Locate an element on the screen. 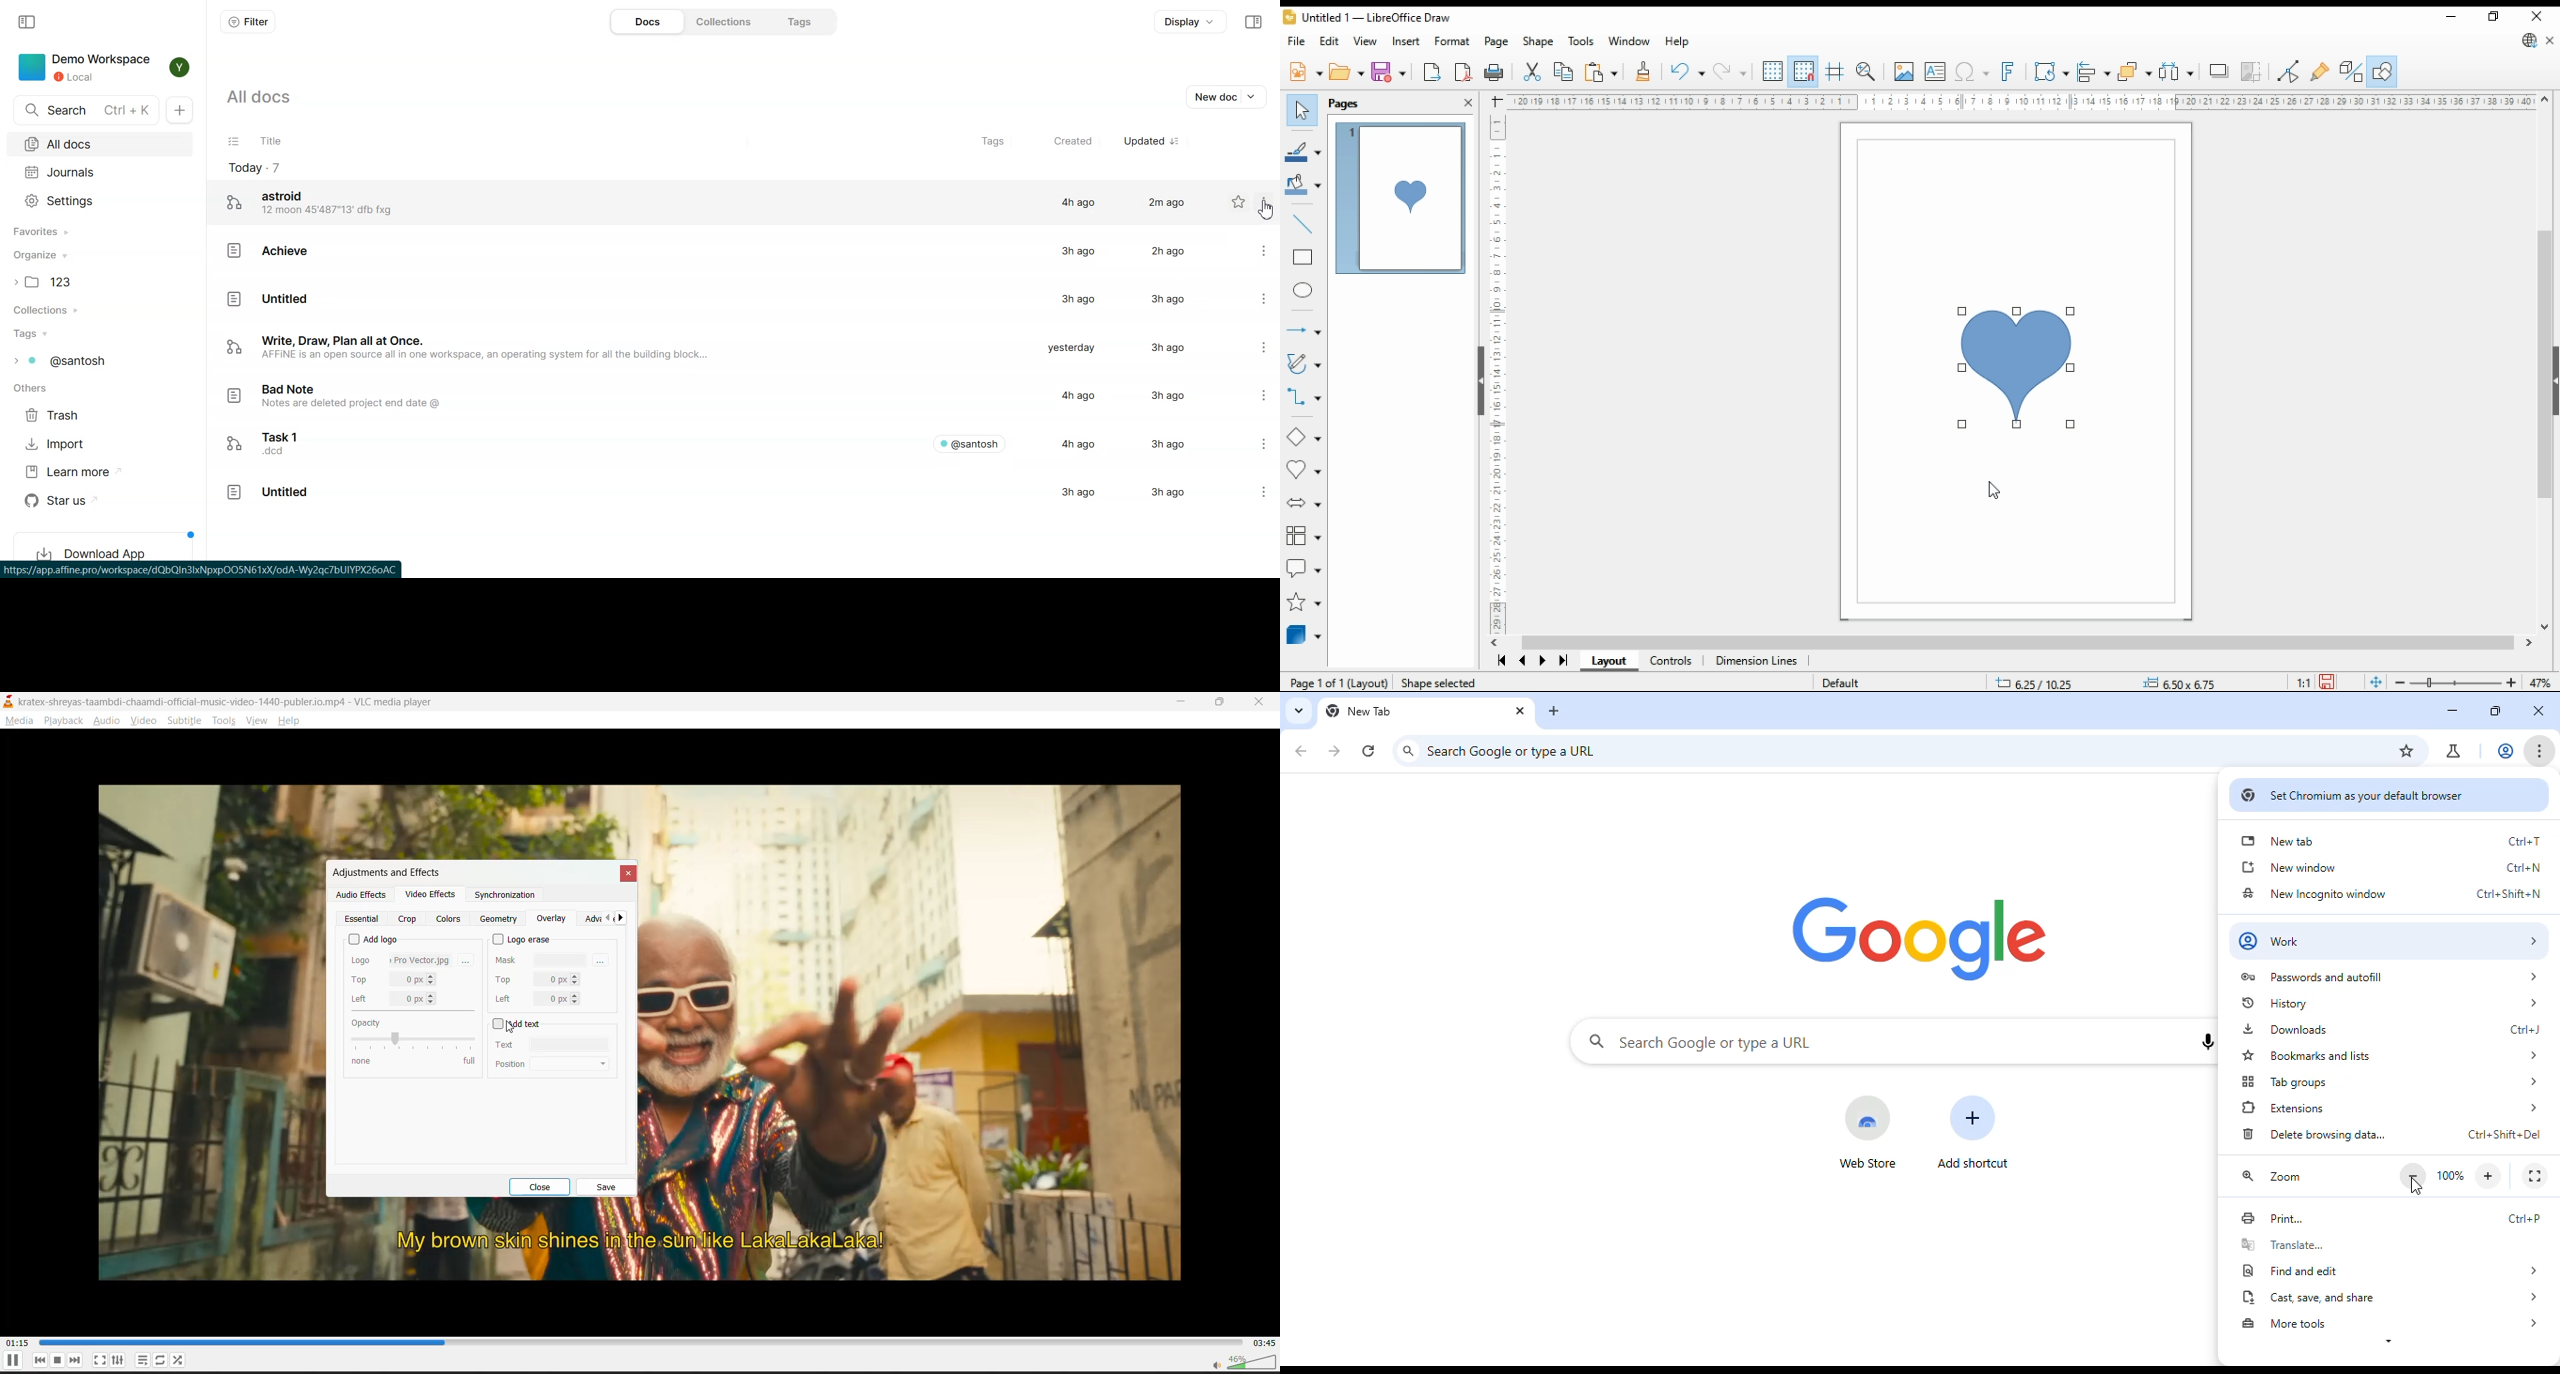  tab groups is located at coordinates (2390, 1084).